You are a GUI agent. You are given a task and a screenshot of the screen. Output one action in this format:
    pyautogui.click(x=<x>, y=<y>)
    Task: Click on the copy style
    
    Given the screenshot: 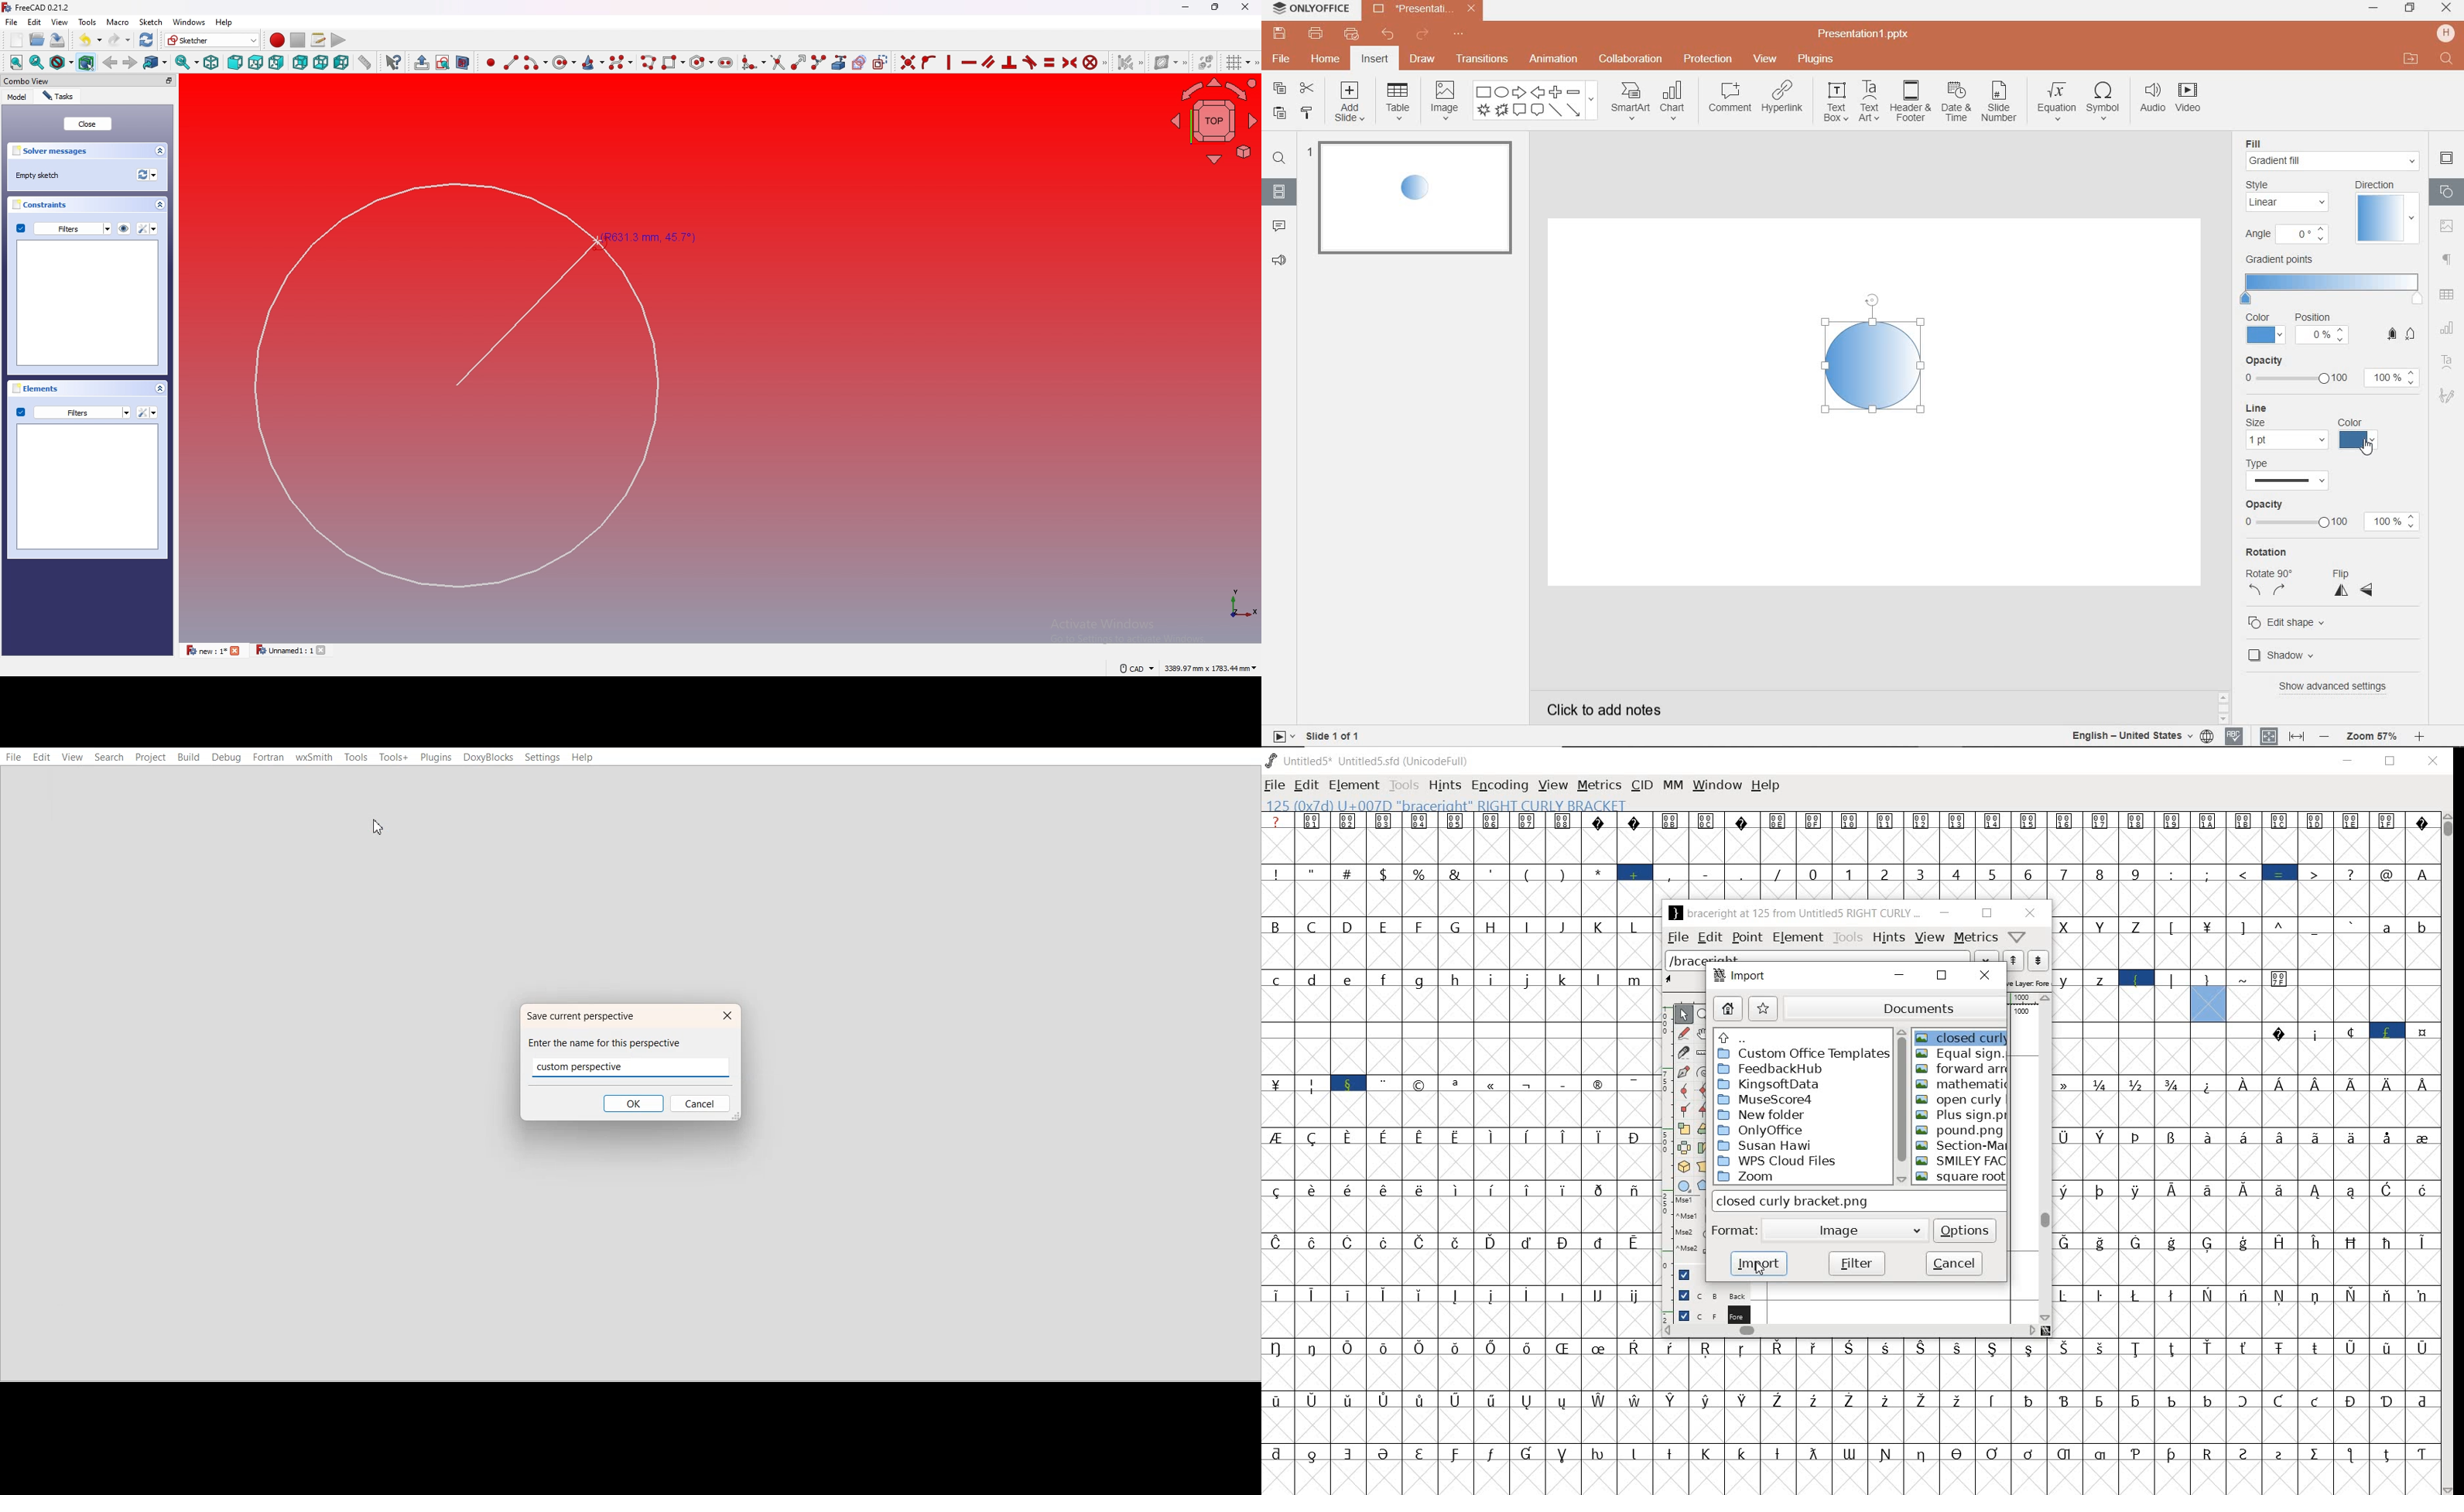 What is the action you would take?
    pyautogui.click(x=1306, y=115)
    